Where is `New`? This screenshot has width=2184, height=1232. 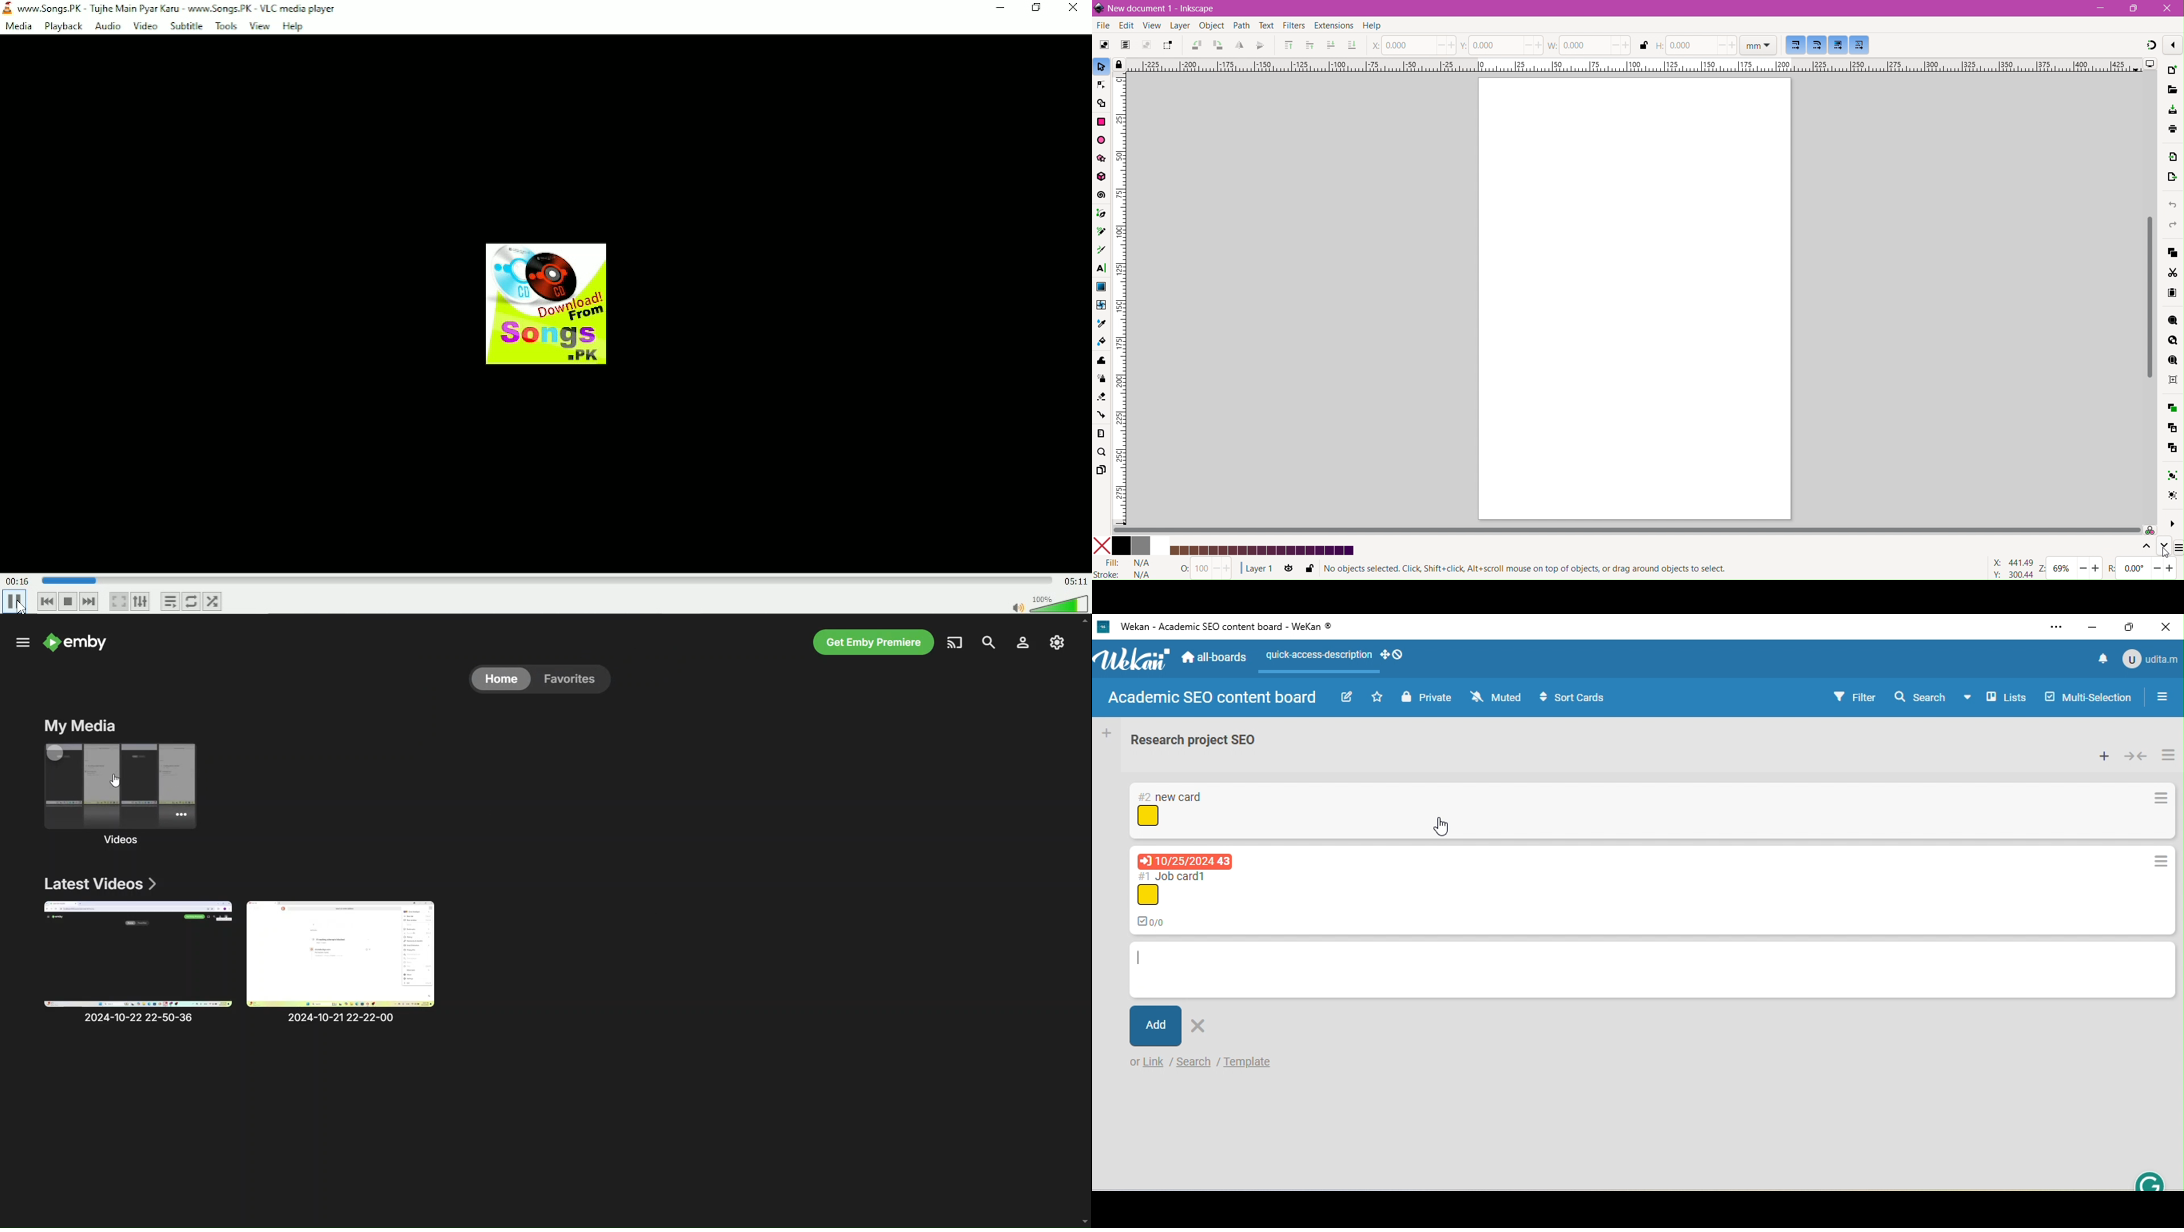
New is located at coordinates (2171, 71).